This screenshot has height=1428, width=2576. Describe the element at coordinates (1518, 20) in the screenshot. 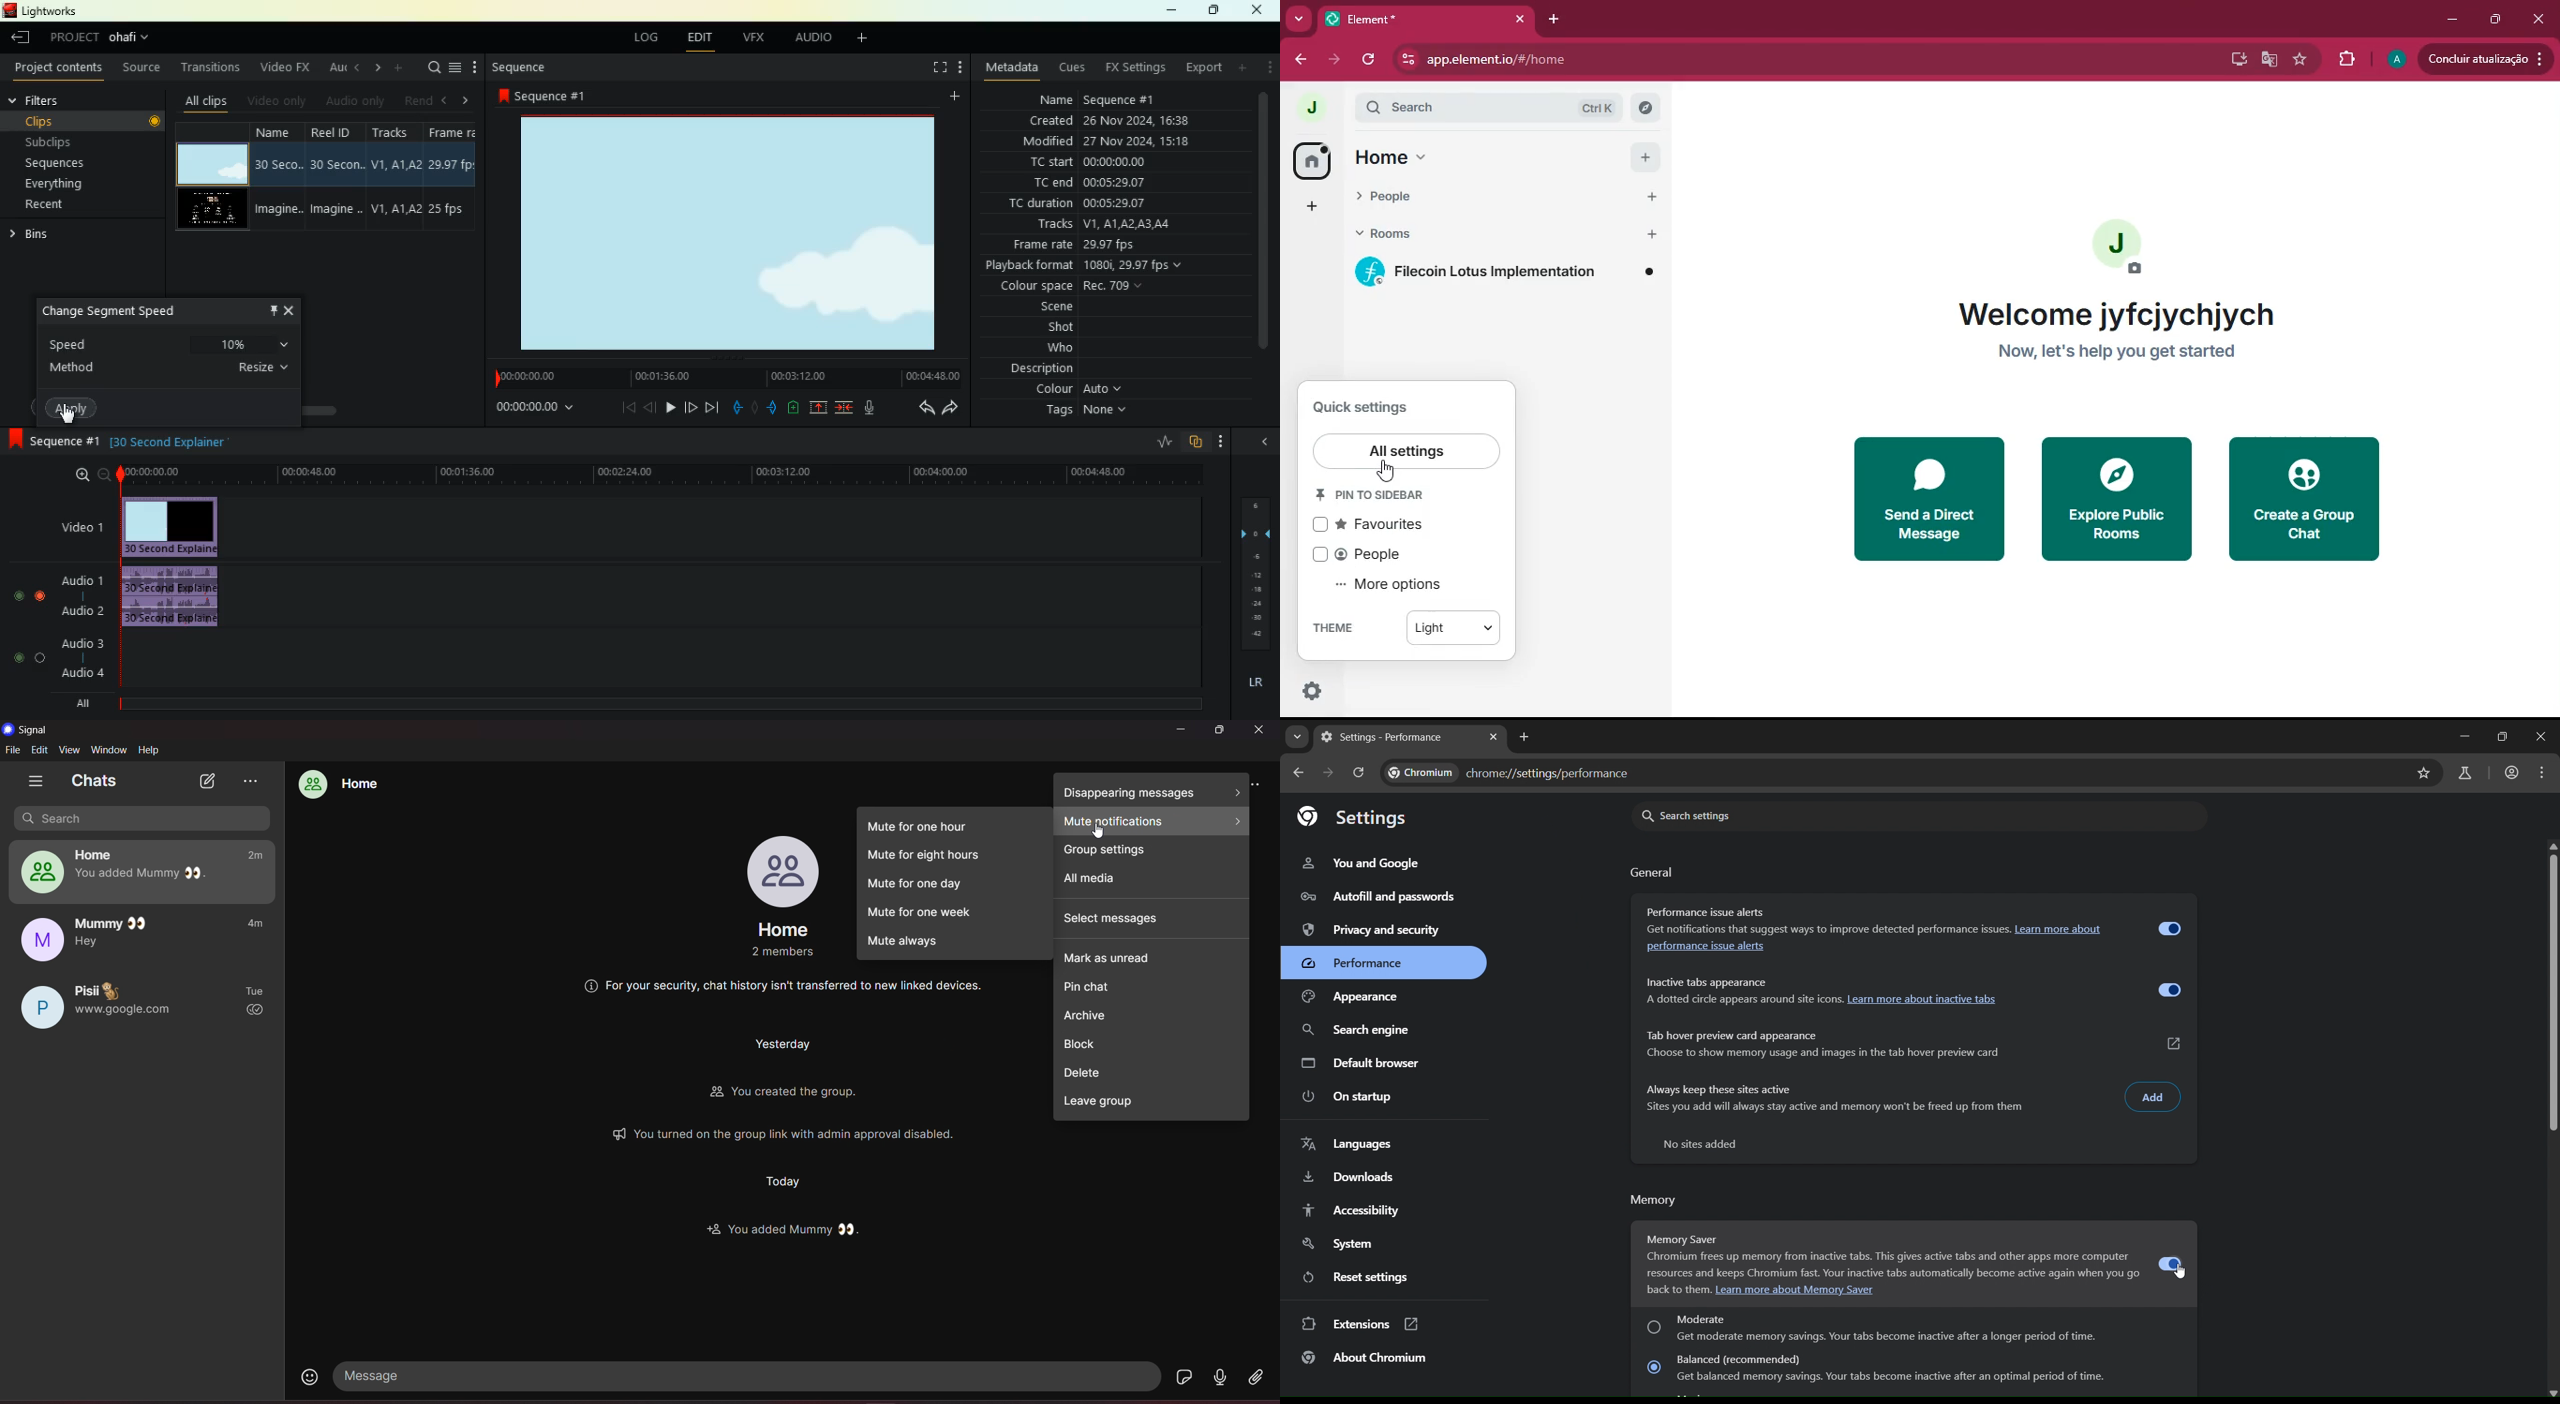

I see `Close` at that location.